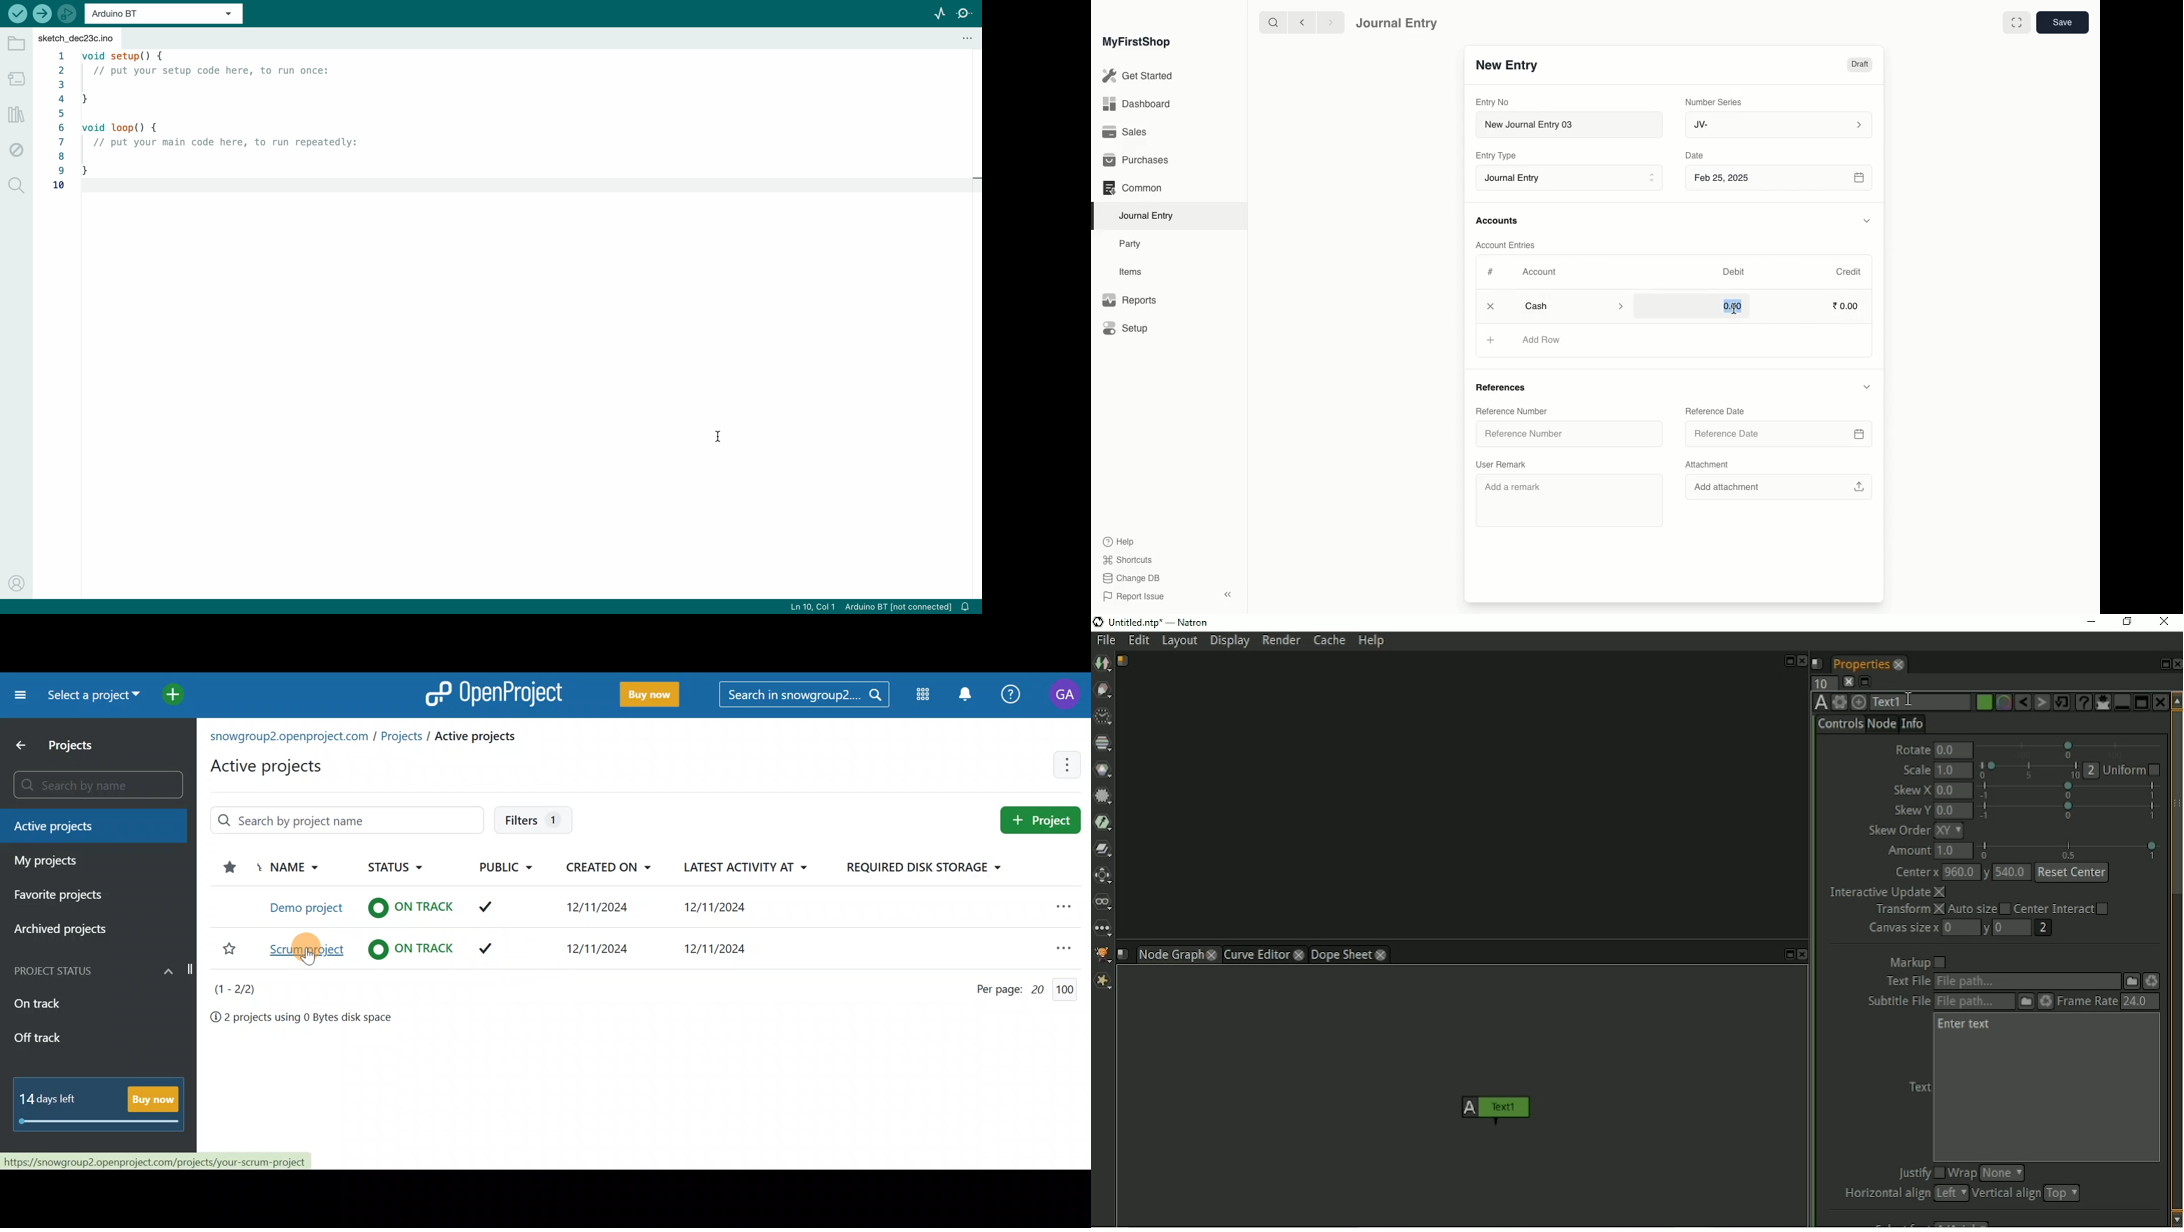  What do you see at coordinates (1150, 215) in the screenshot?
I see `Journal Entry` at bounding box center [1150, 215].